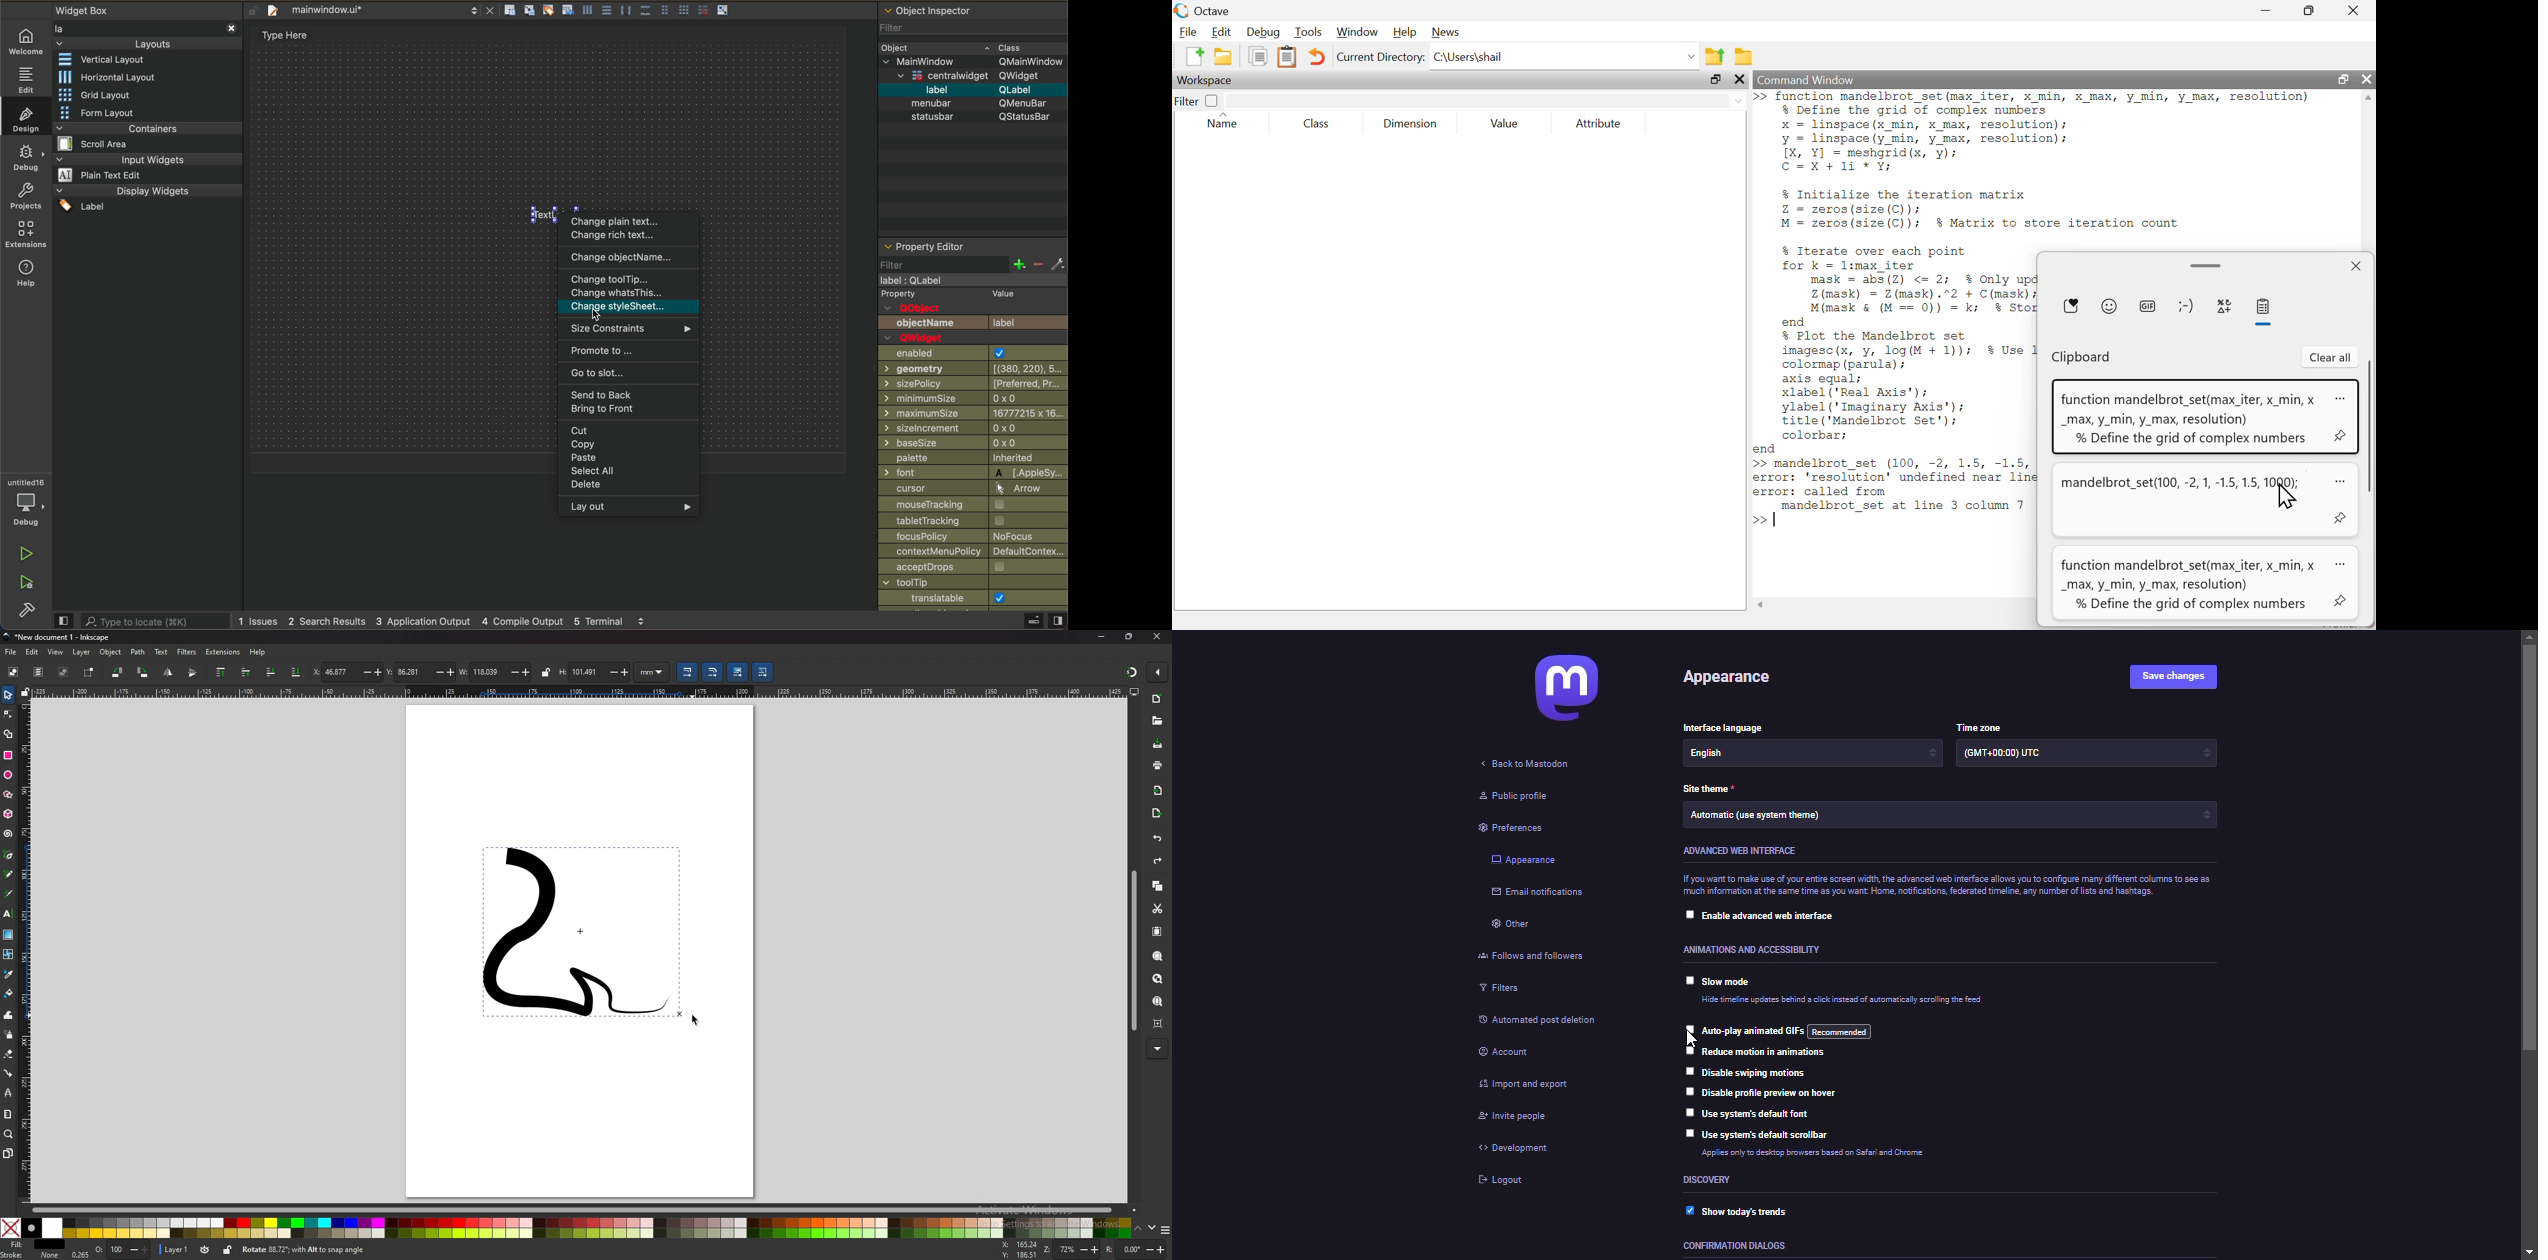  I want to click on click to select, so click(1685, 1027).